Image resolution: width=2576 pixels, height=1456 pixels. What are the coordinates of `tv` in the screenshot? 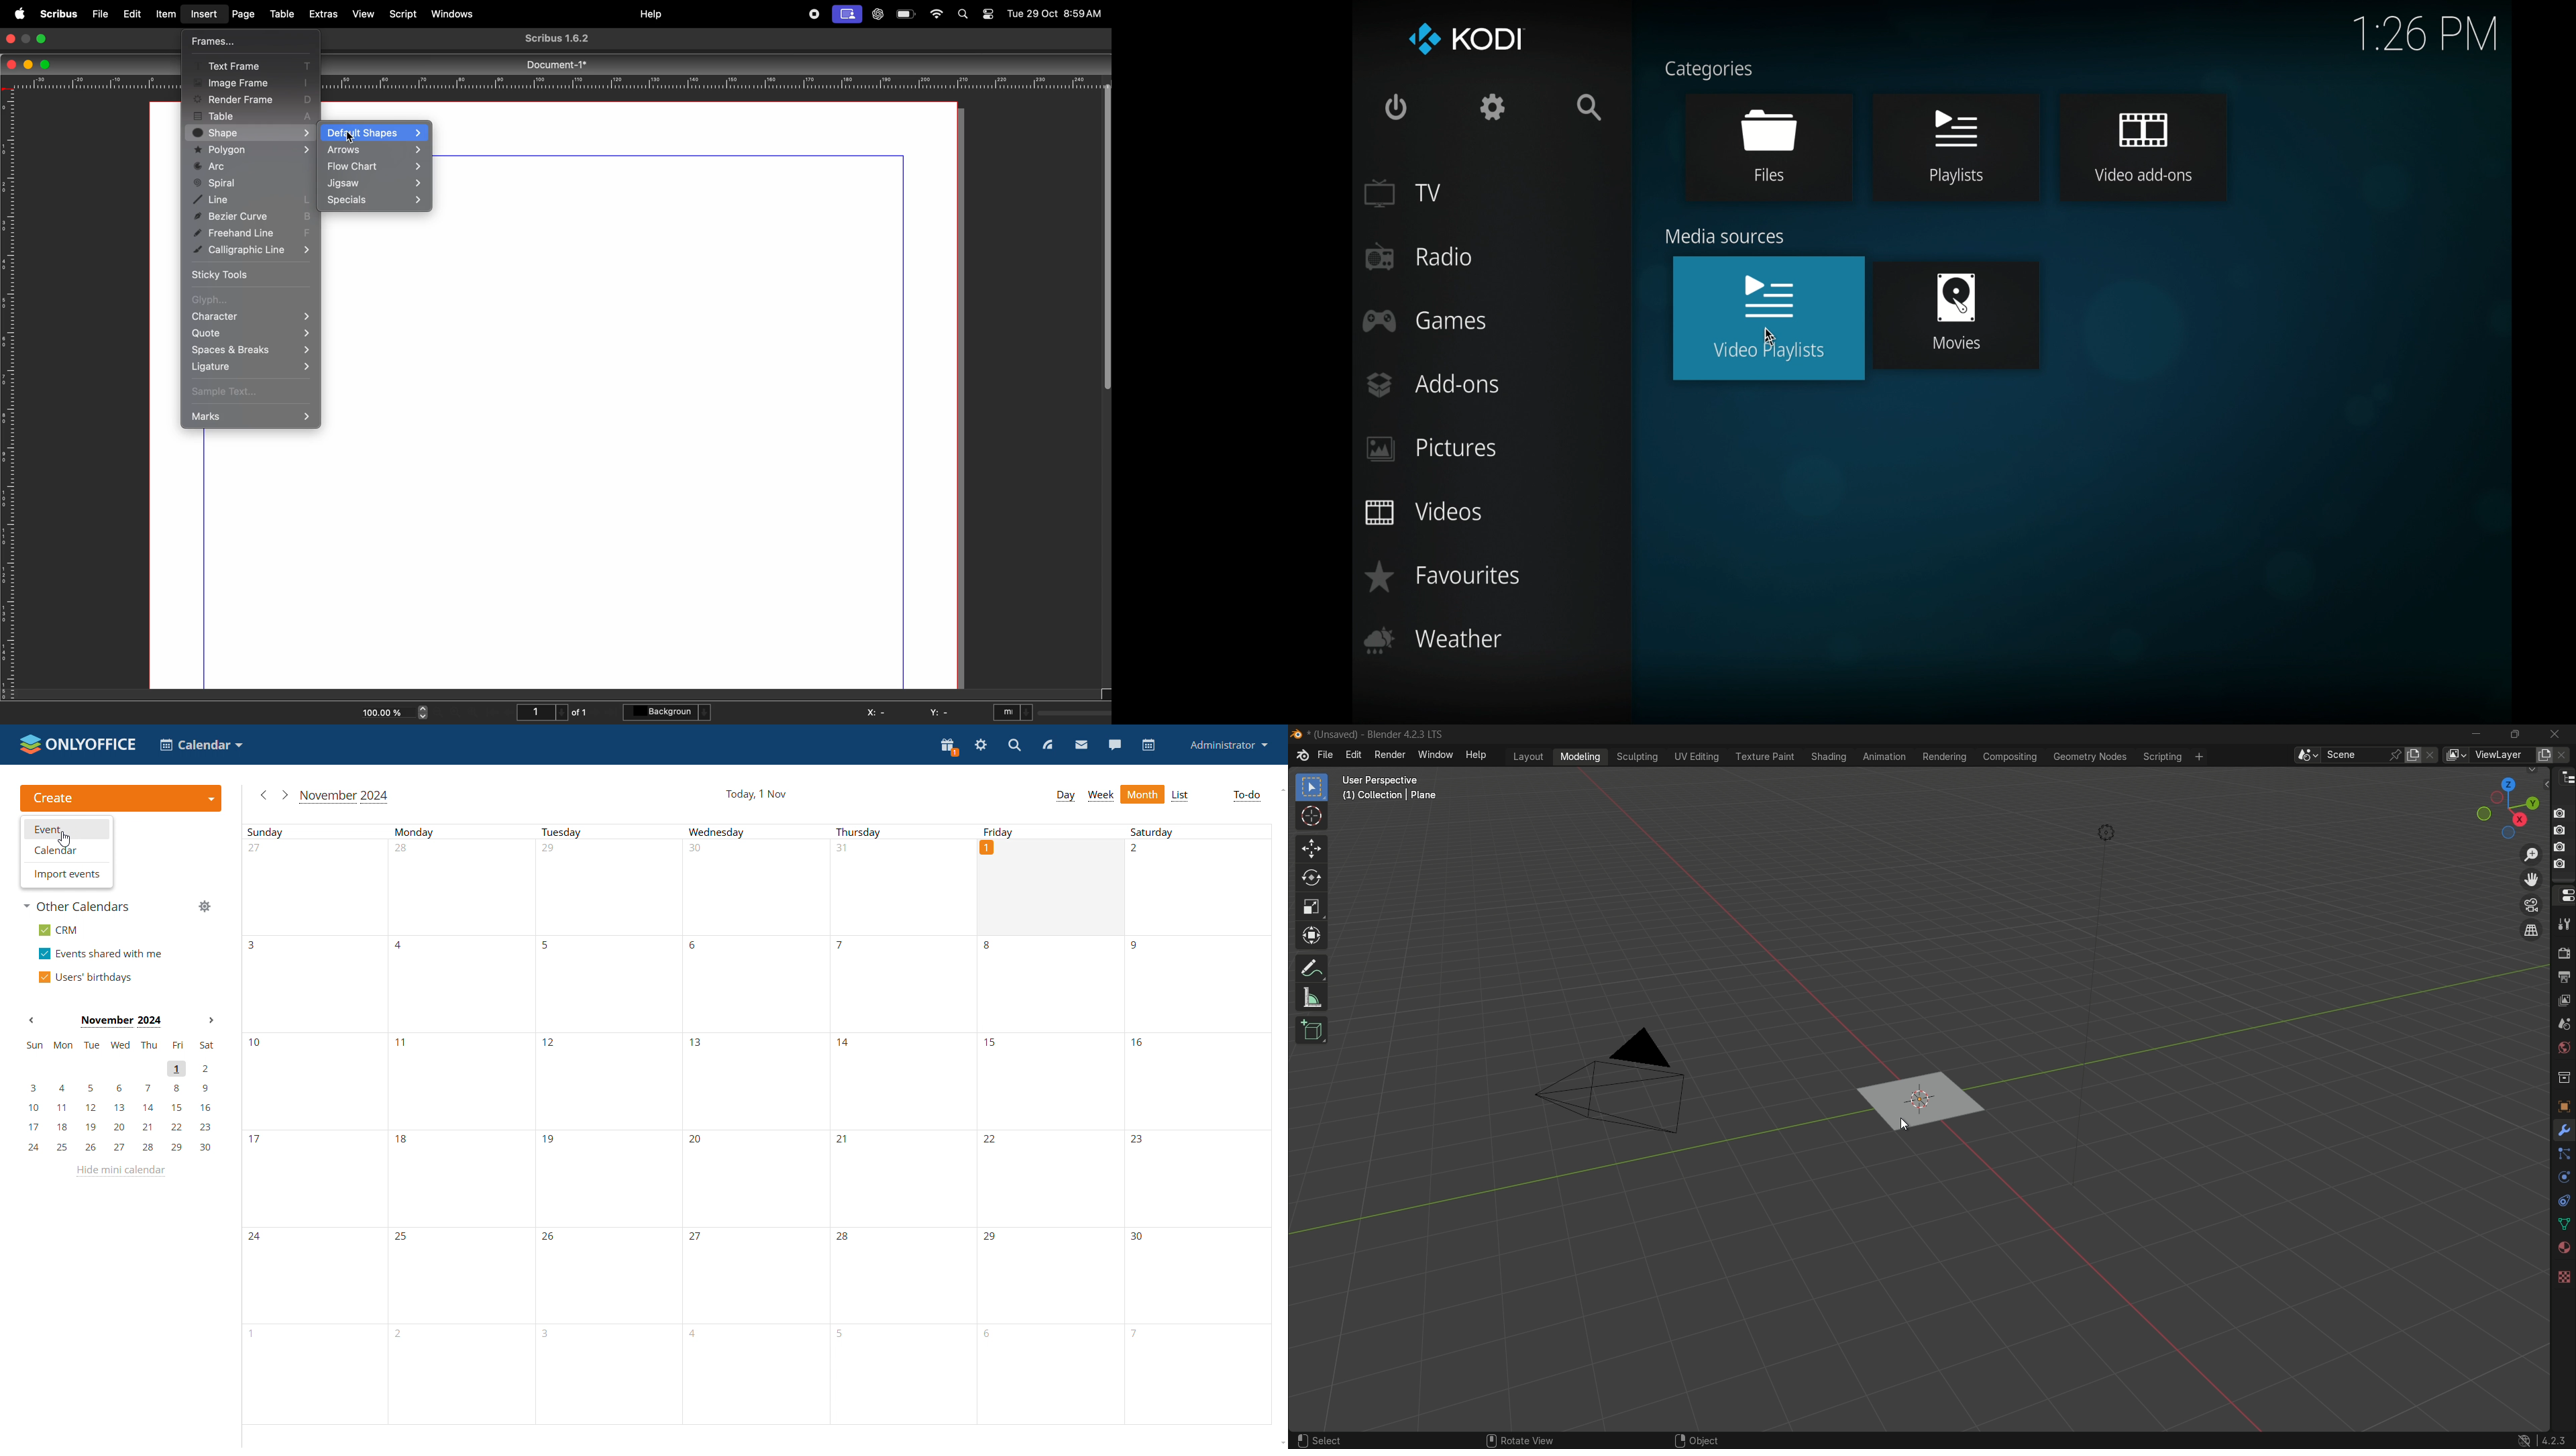 It's located at (1404, 193).